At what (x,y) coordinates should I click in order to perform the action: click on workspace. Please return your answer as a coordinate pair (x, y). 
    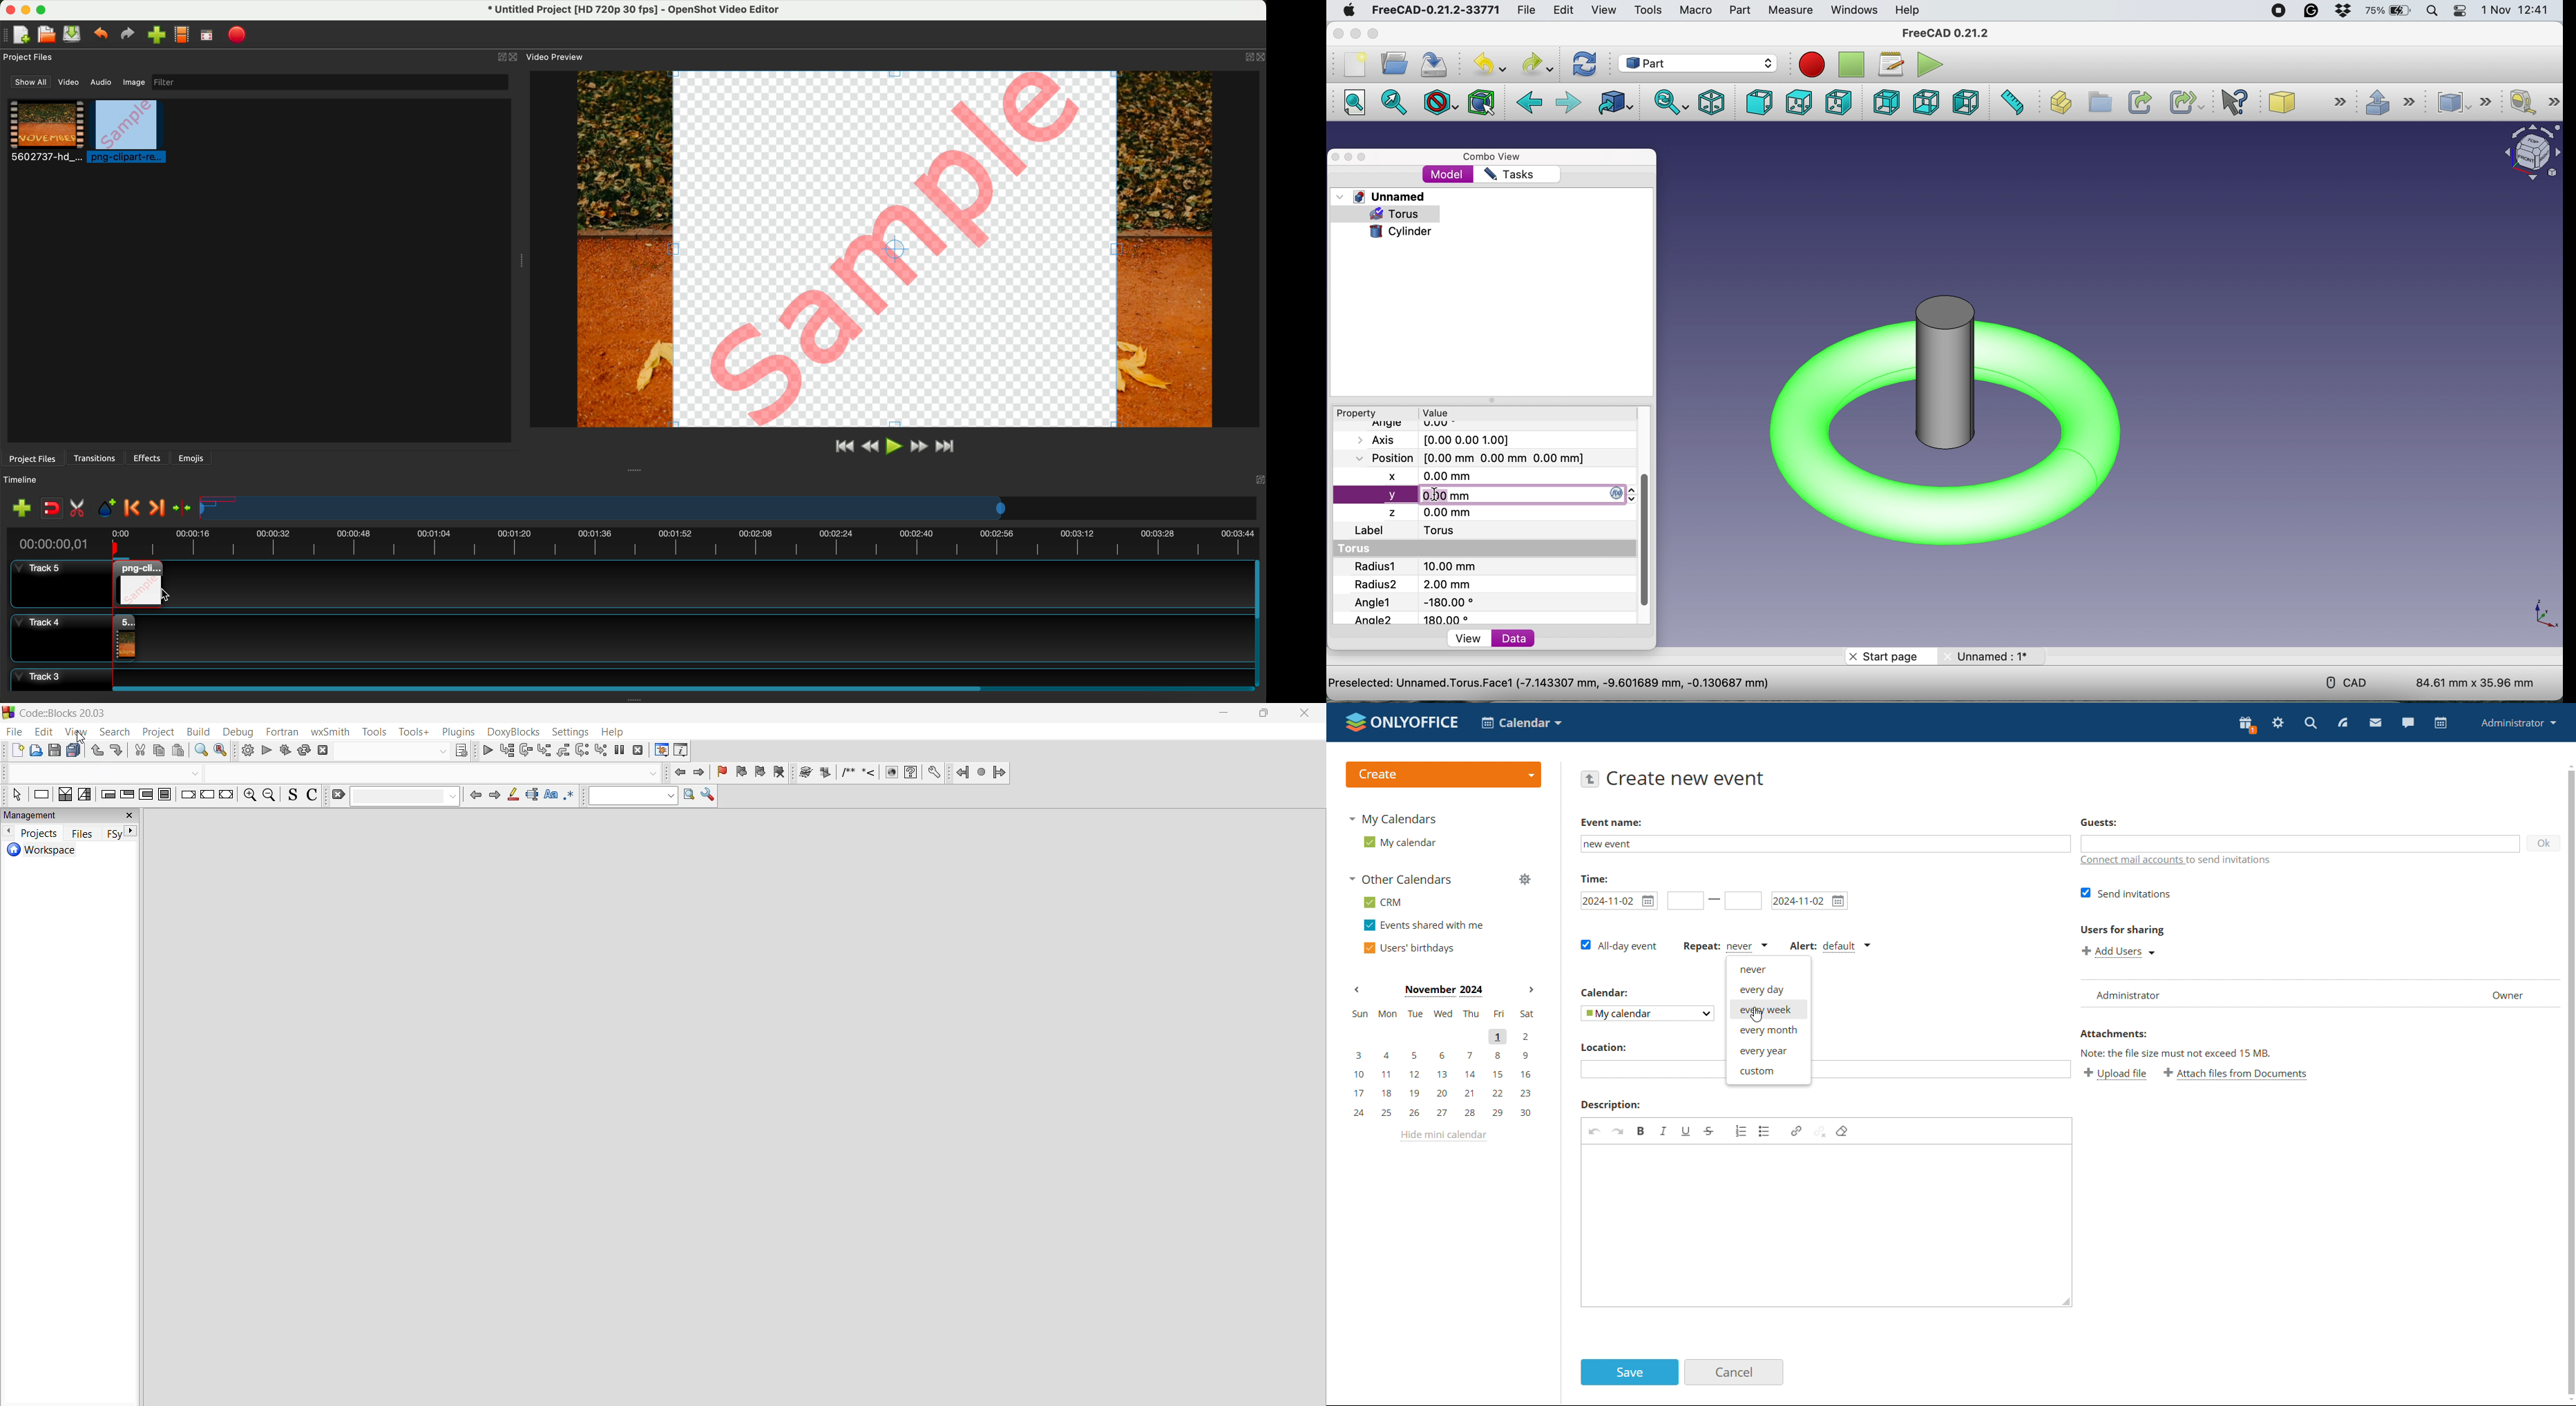
    Looking at the image, I should click on (68, 851).